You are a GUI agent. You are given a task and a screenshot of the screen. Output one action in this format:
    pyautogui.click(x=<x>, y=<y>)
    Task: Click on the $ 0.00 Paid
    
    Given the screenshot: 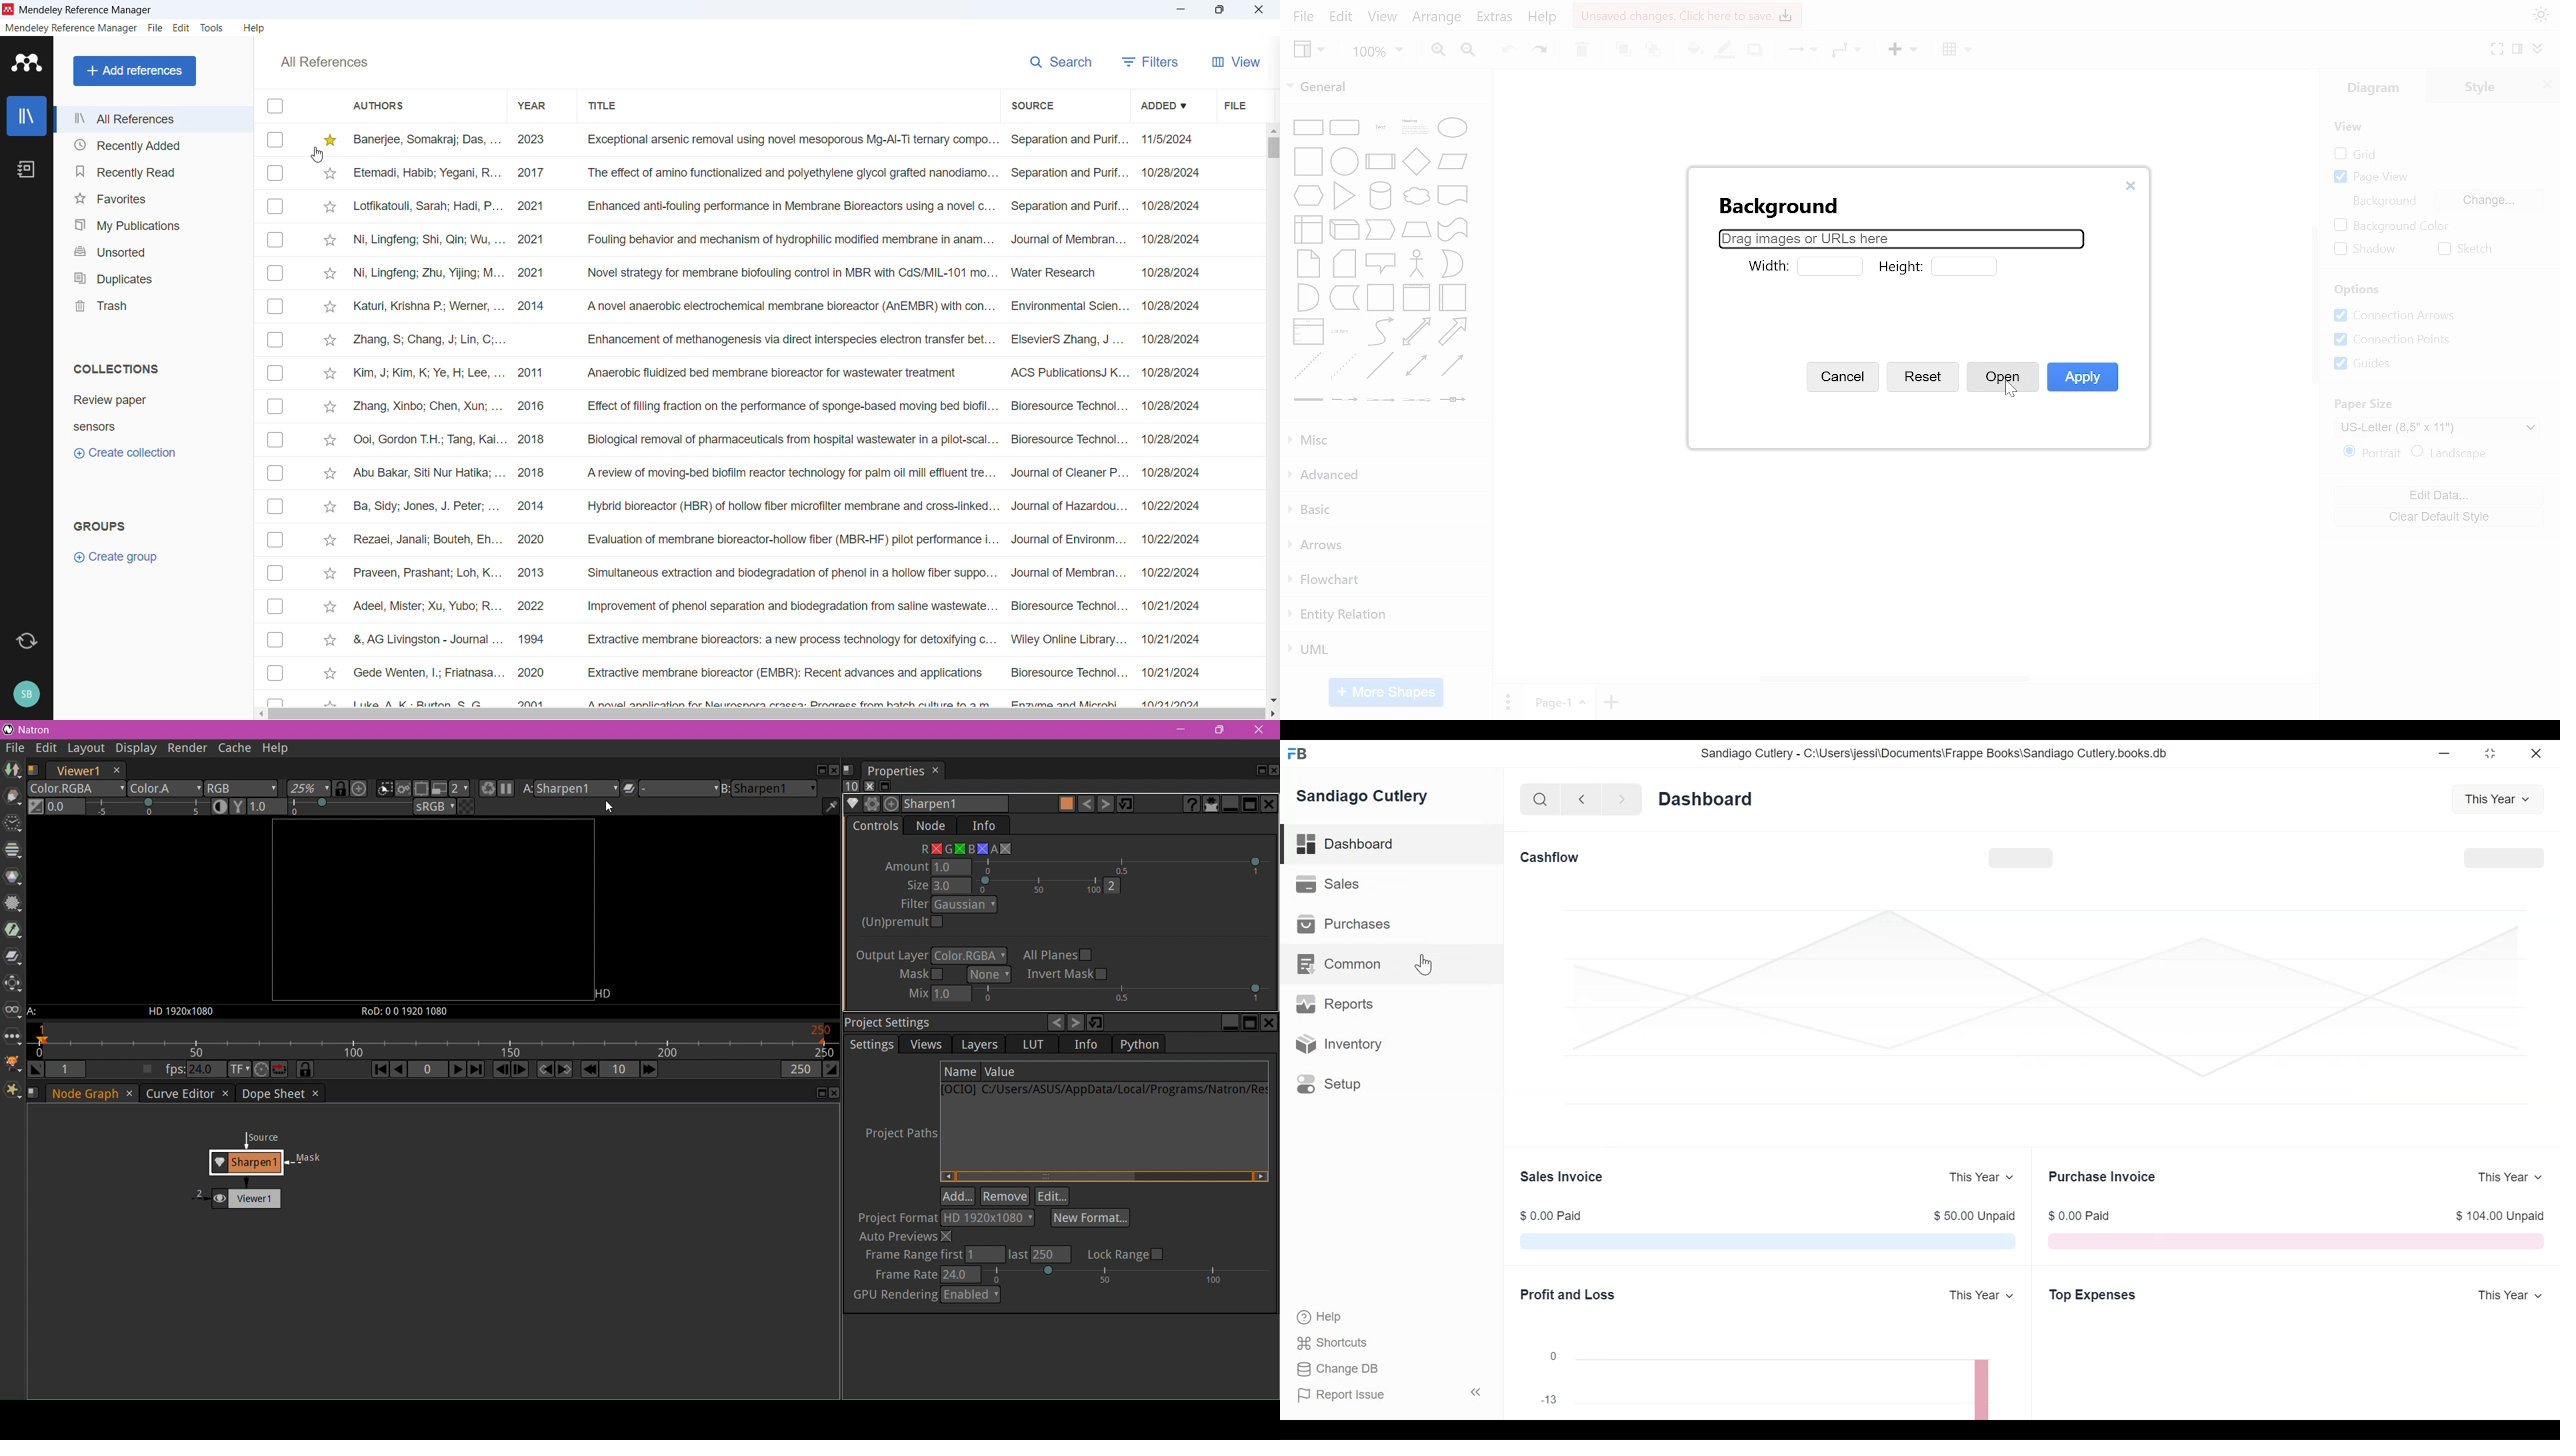 What is the action you would take?
    pyautogui.click(x=2078, y=1215)
    